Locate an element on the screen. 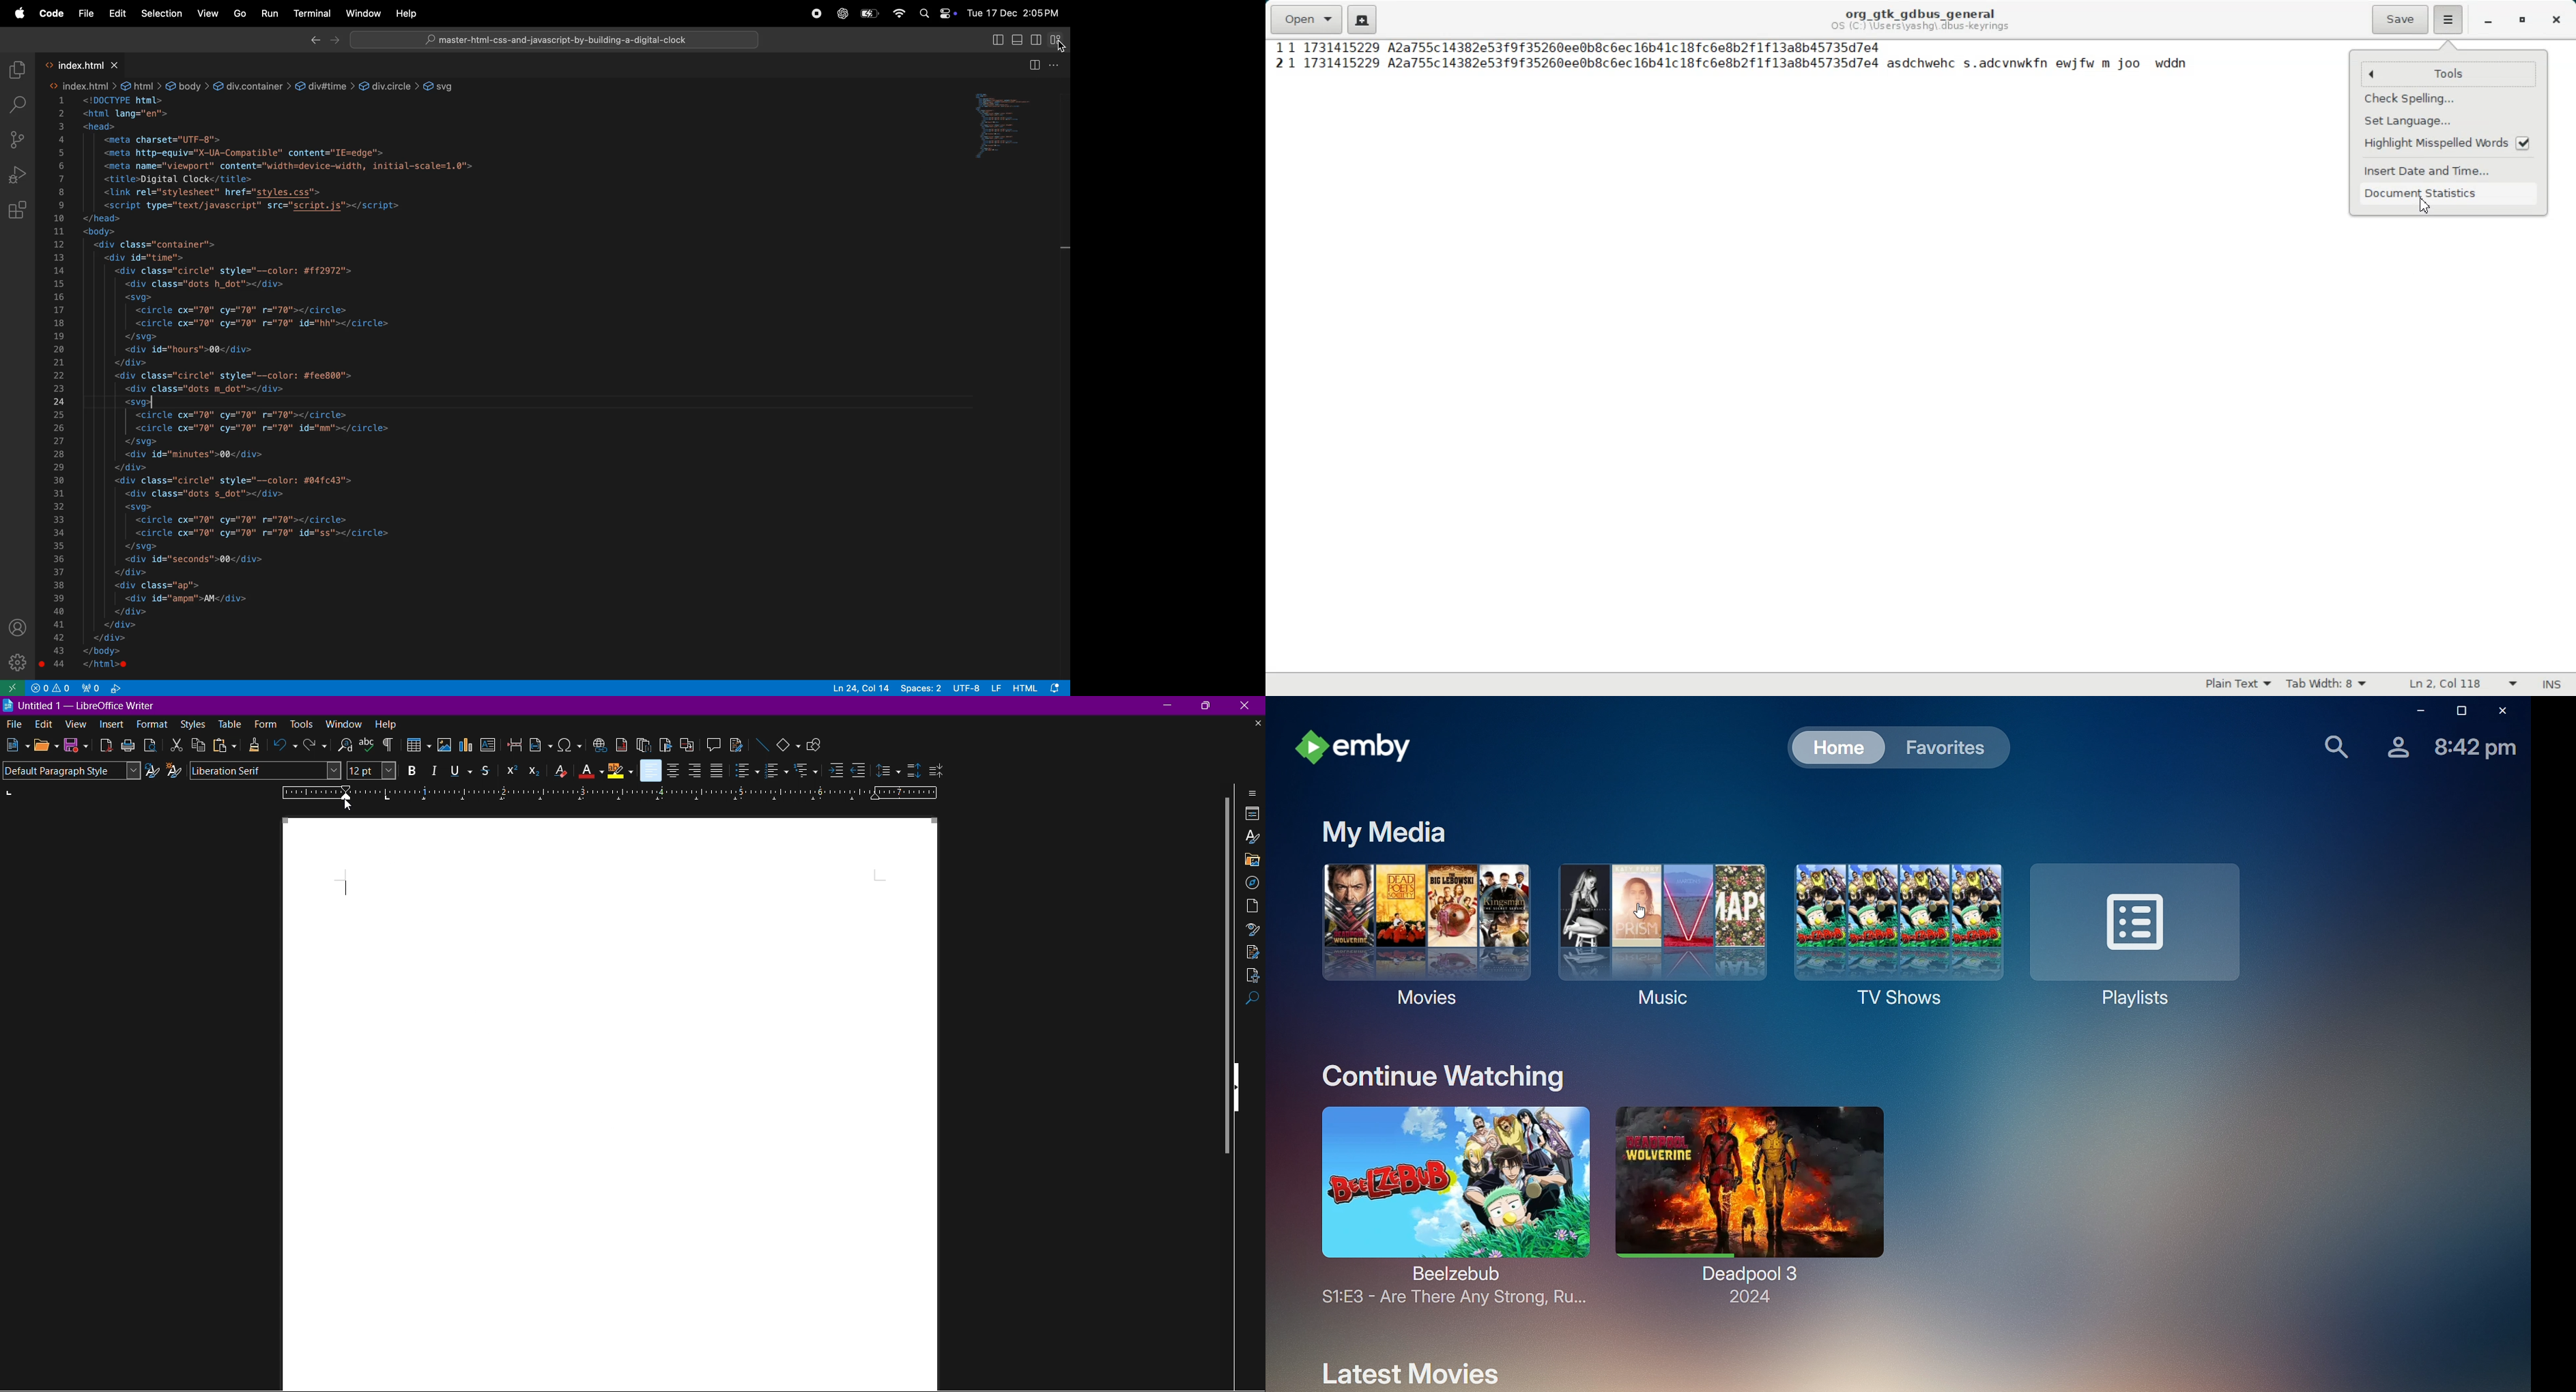  Decrease indent is located at coordinates (860, 771).